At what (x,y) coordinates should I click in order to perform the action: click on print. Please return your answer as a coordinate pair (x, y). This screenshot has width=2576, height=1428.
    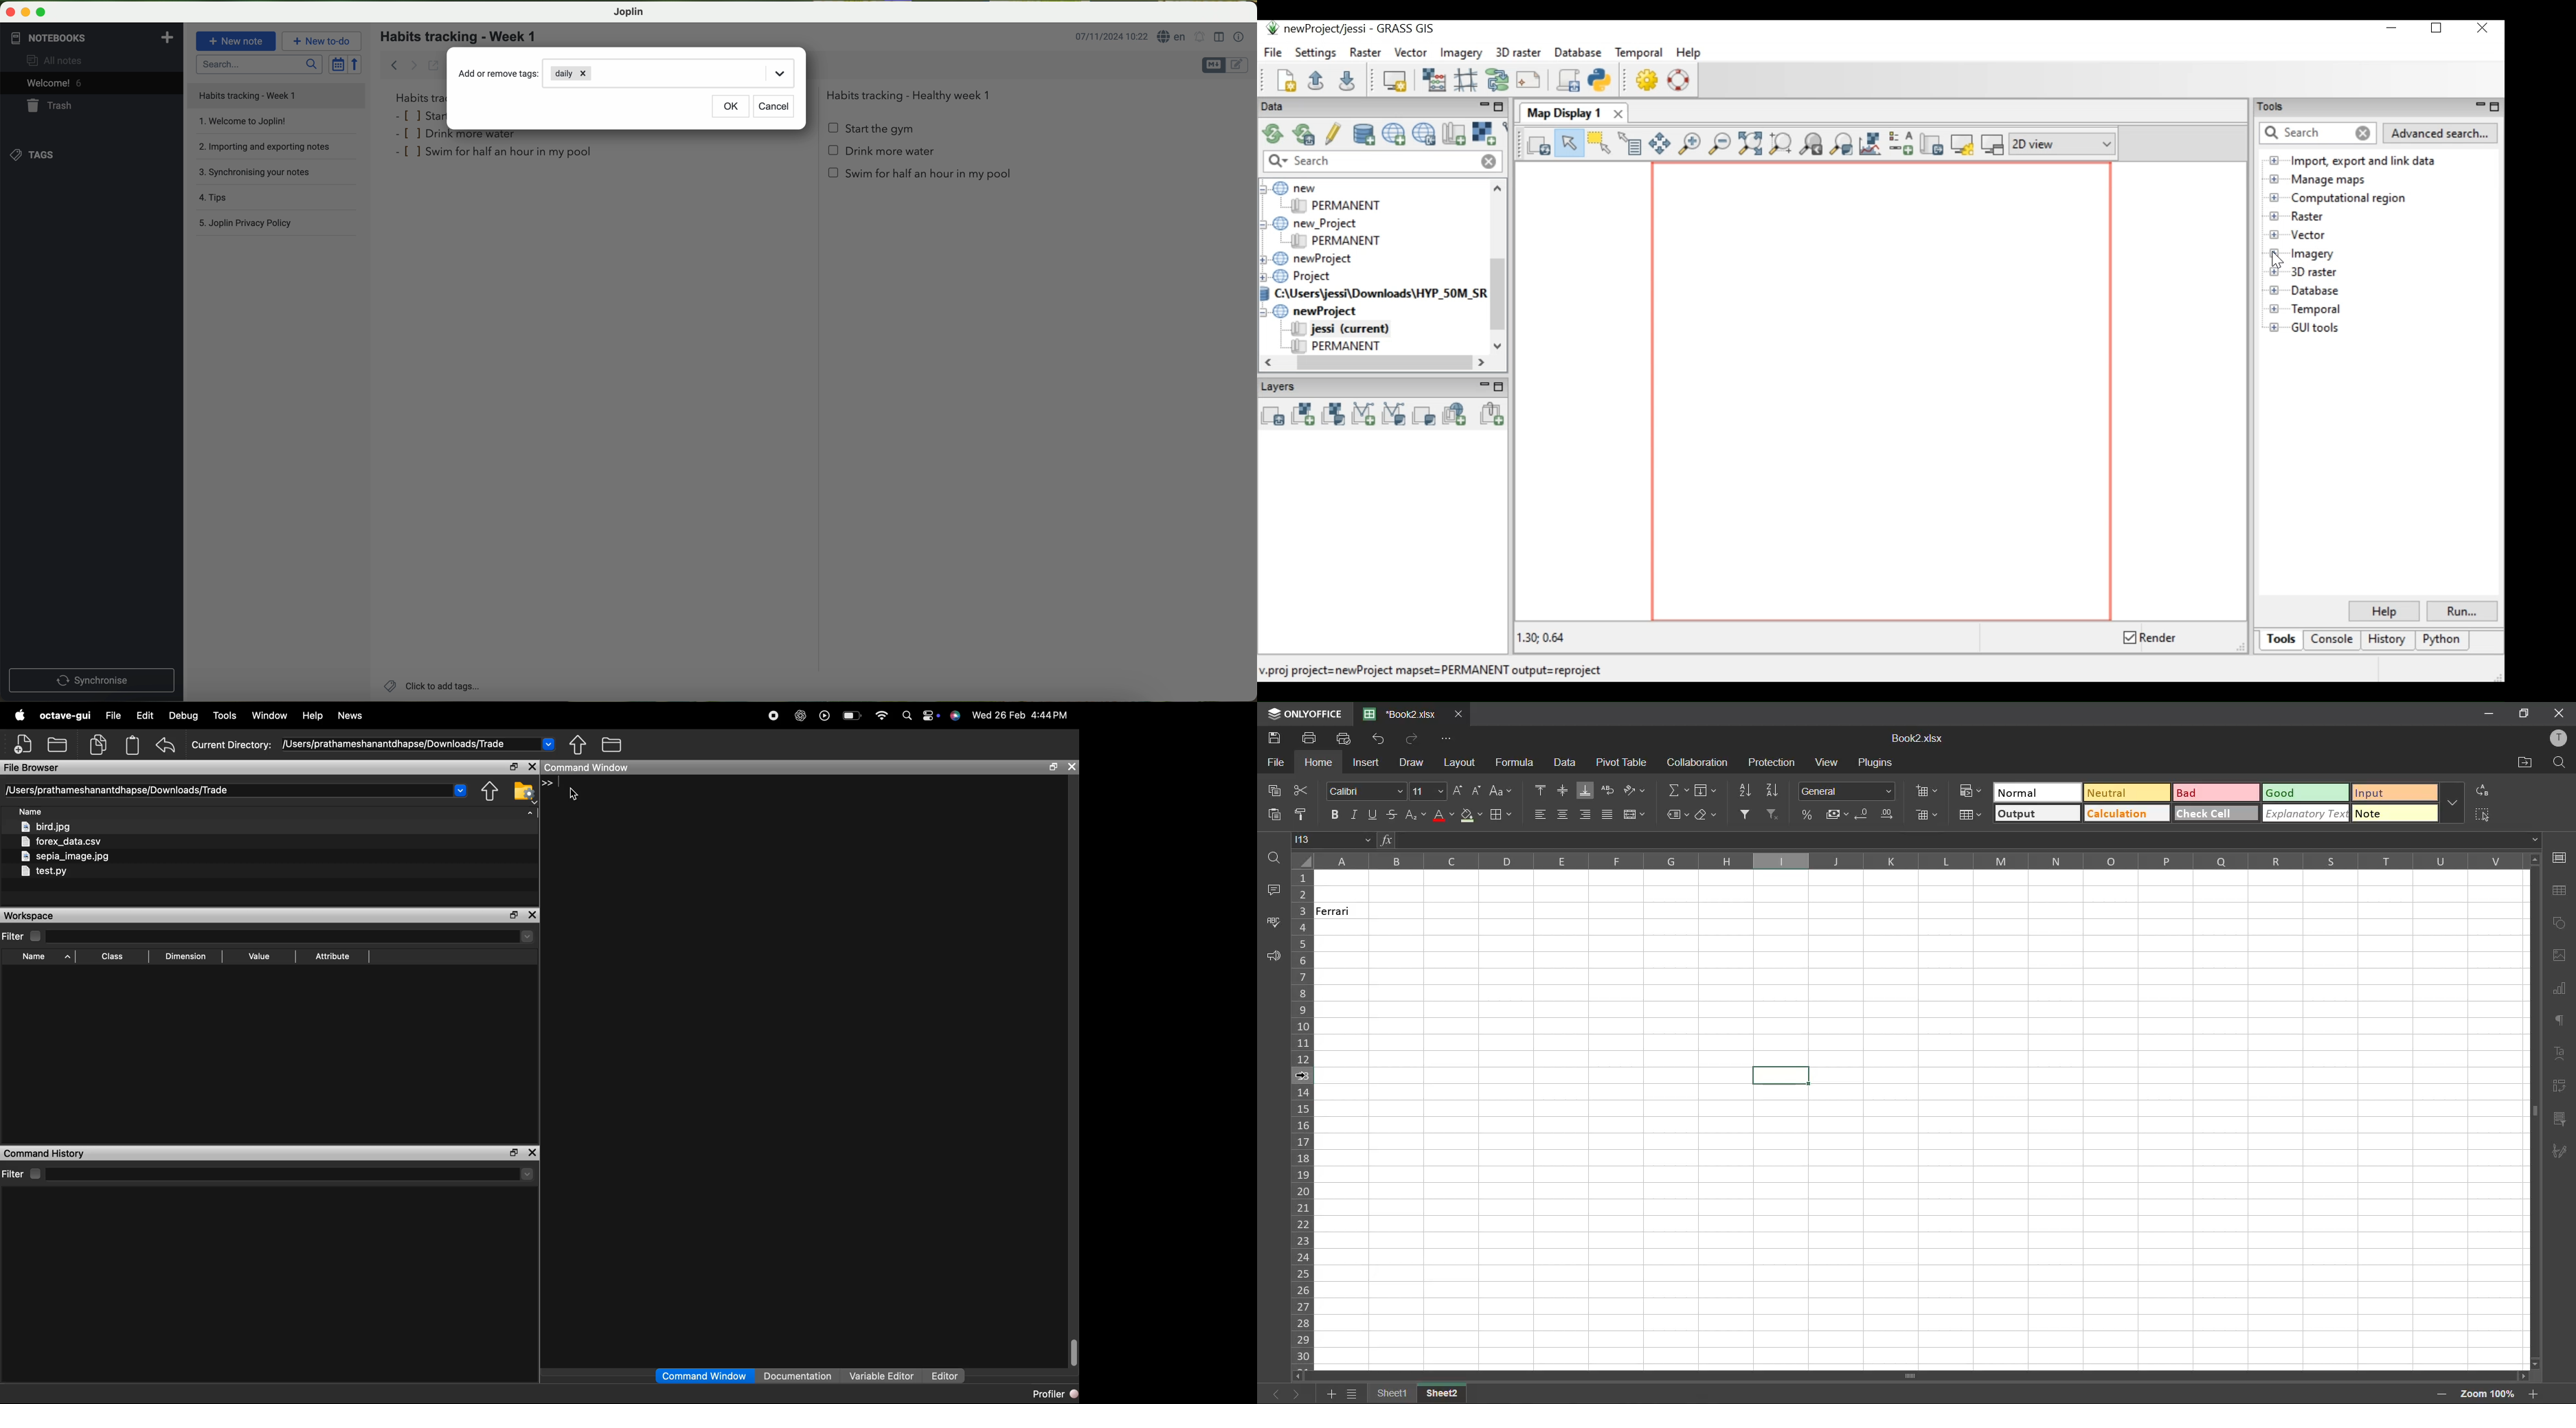
    Looking at the image, I should click on (1310, 738).